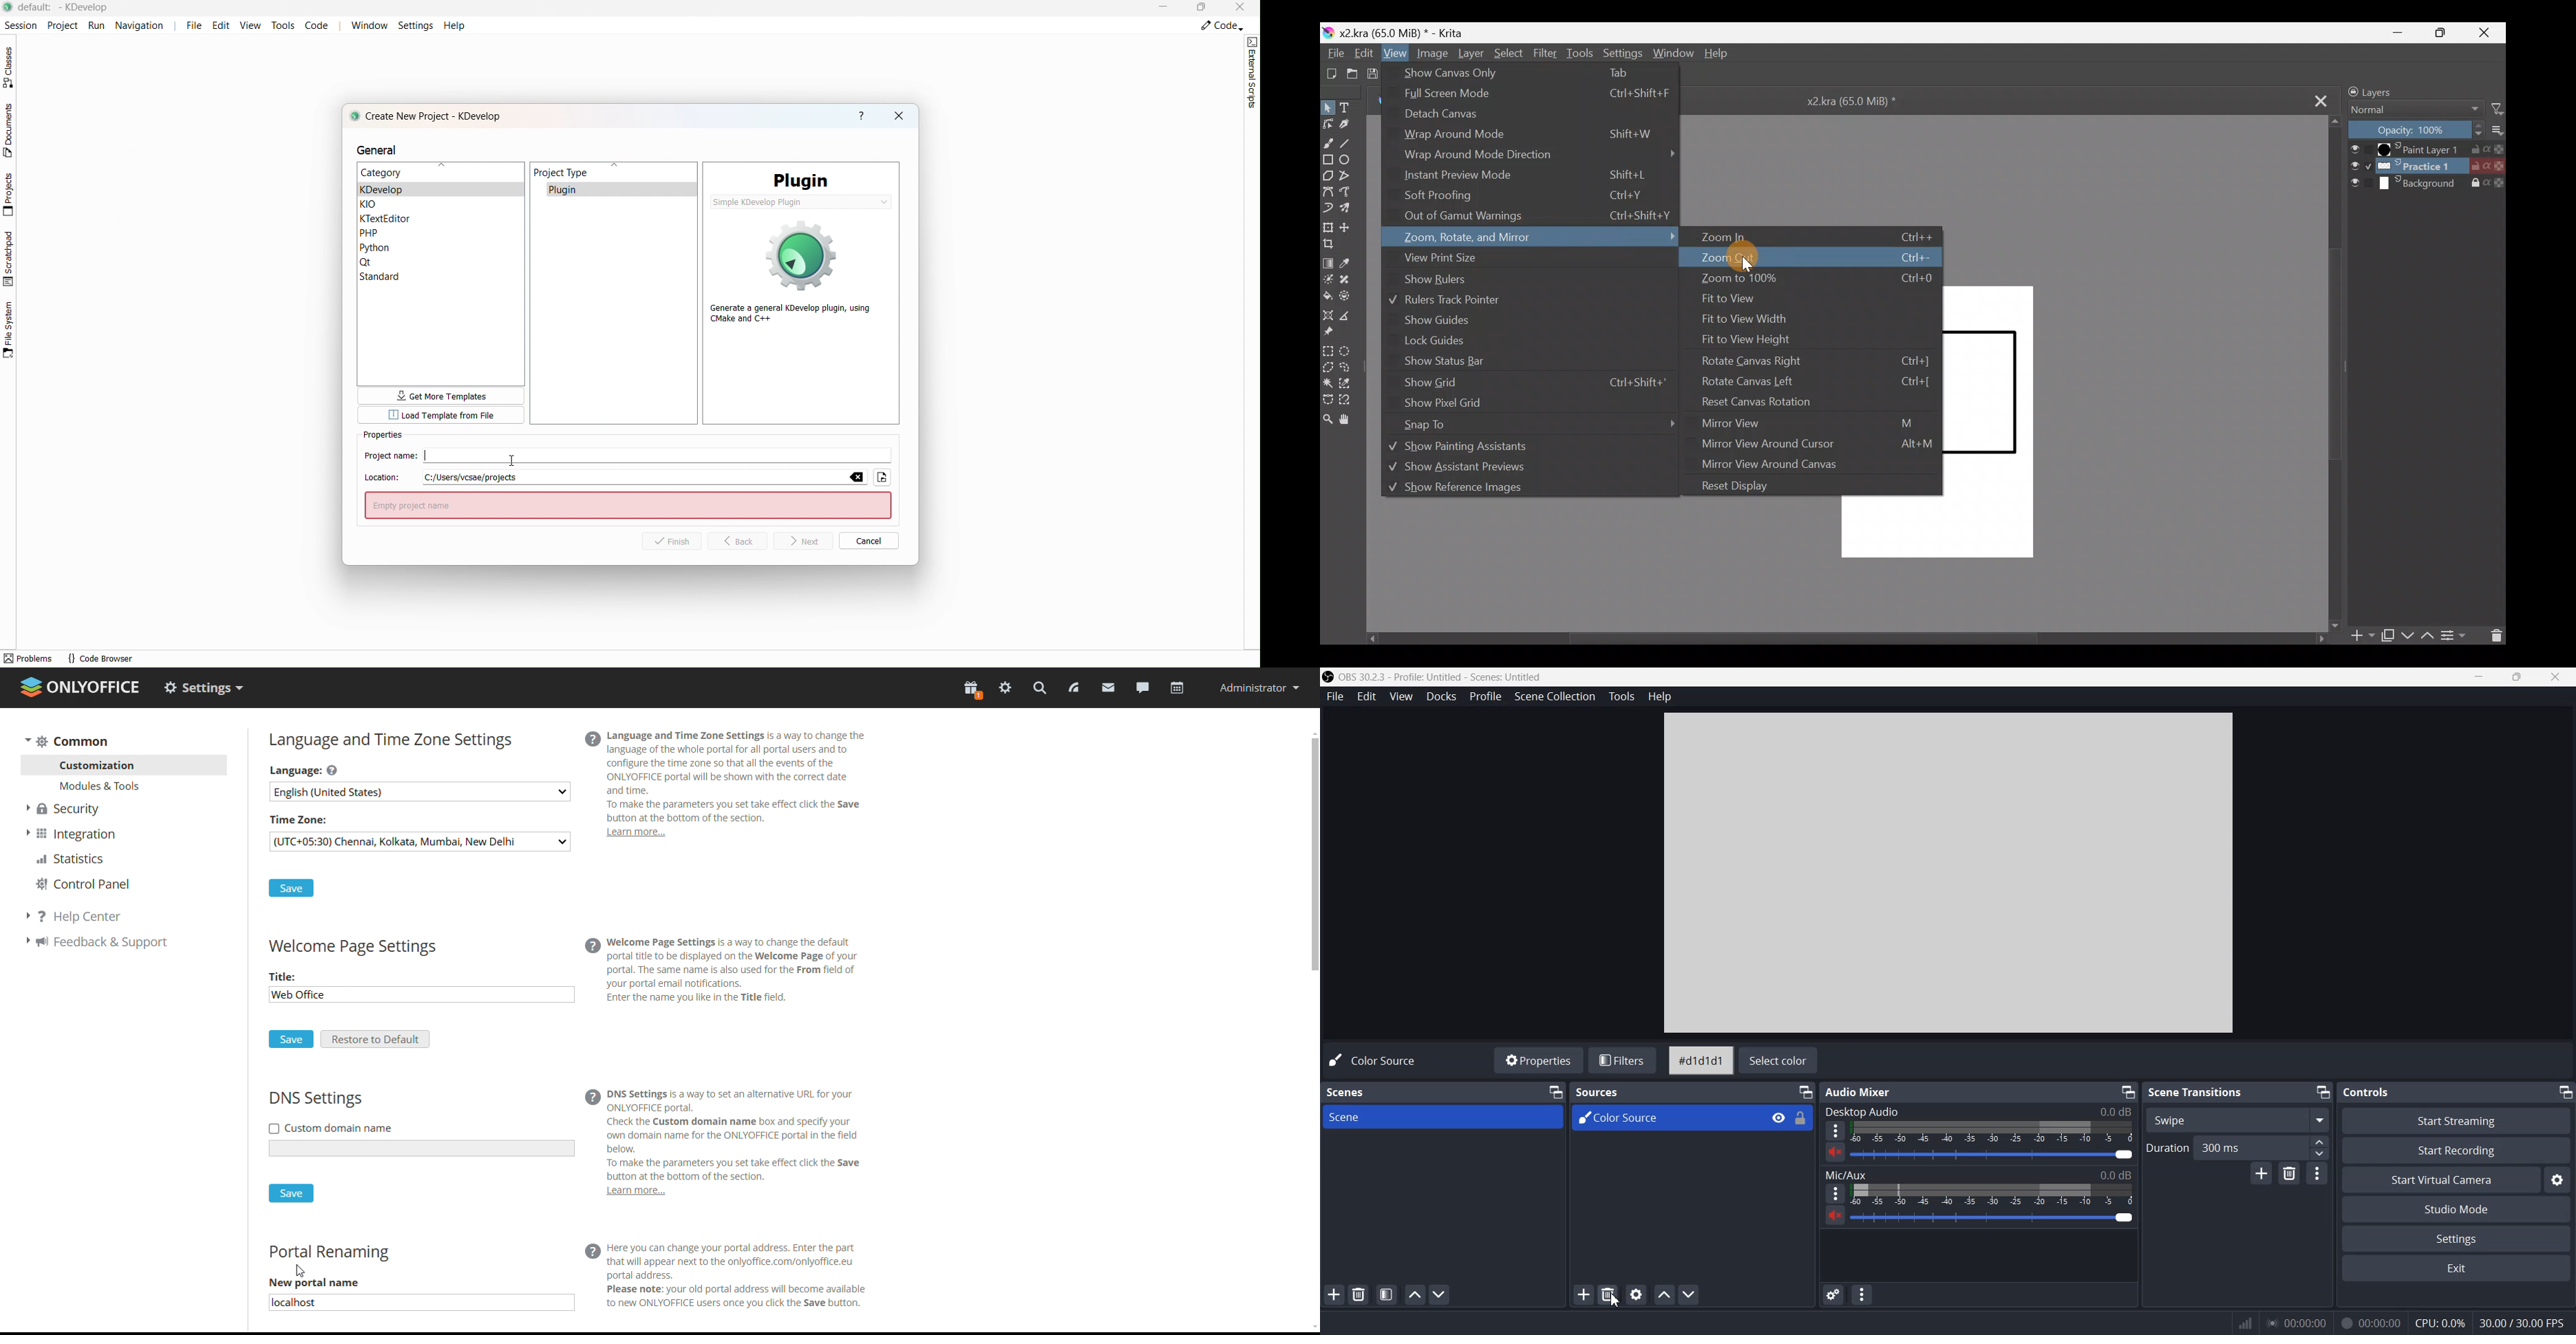  What do you see at coordinates (32, 687) in the screenshot?
I see `onlyoffice logo` at bounding box center [32, 687].